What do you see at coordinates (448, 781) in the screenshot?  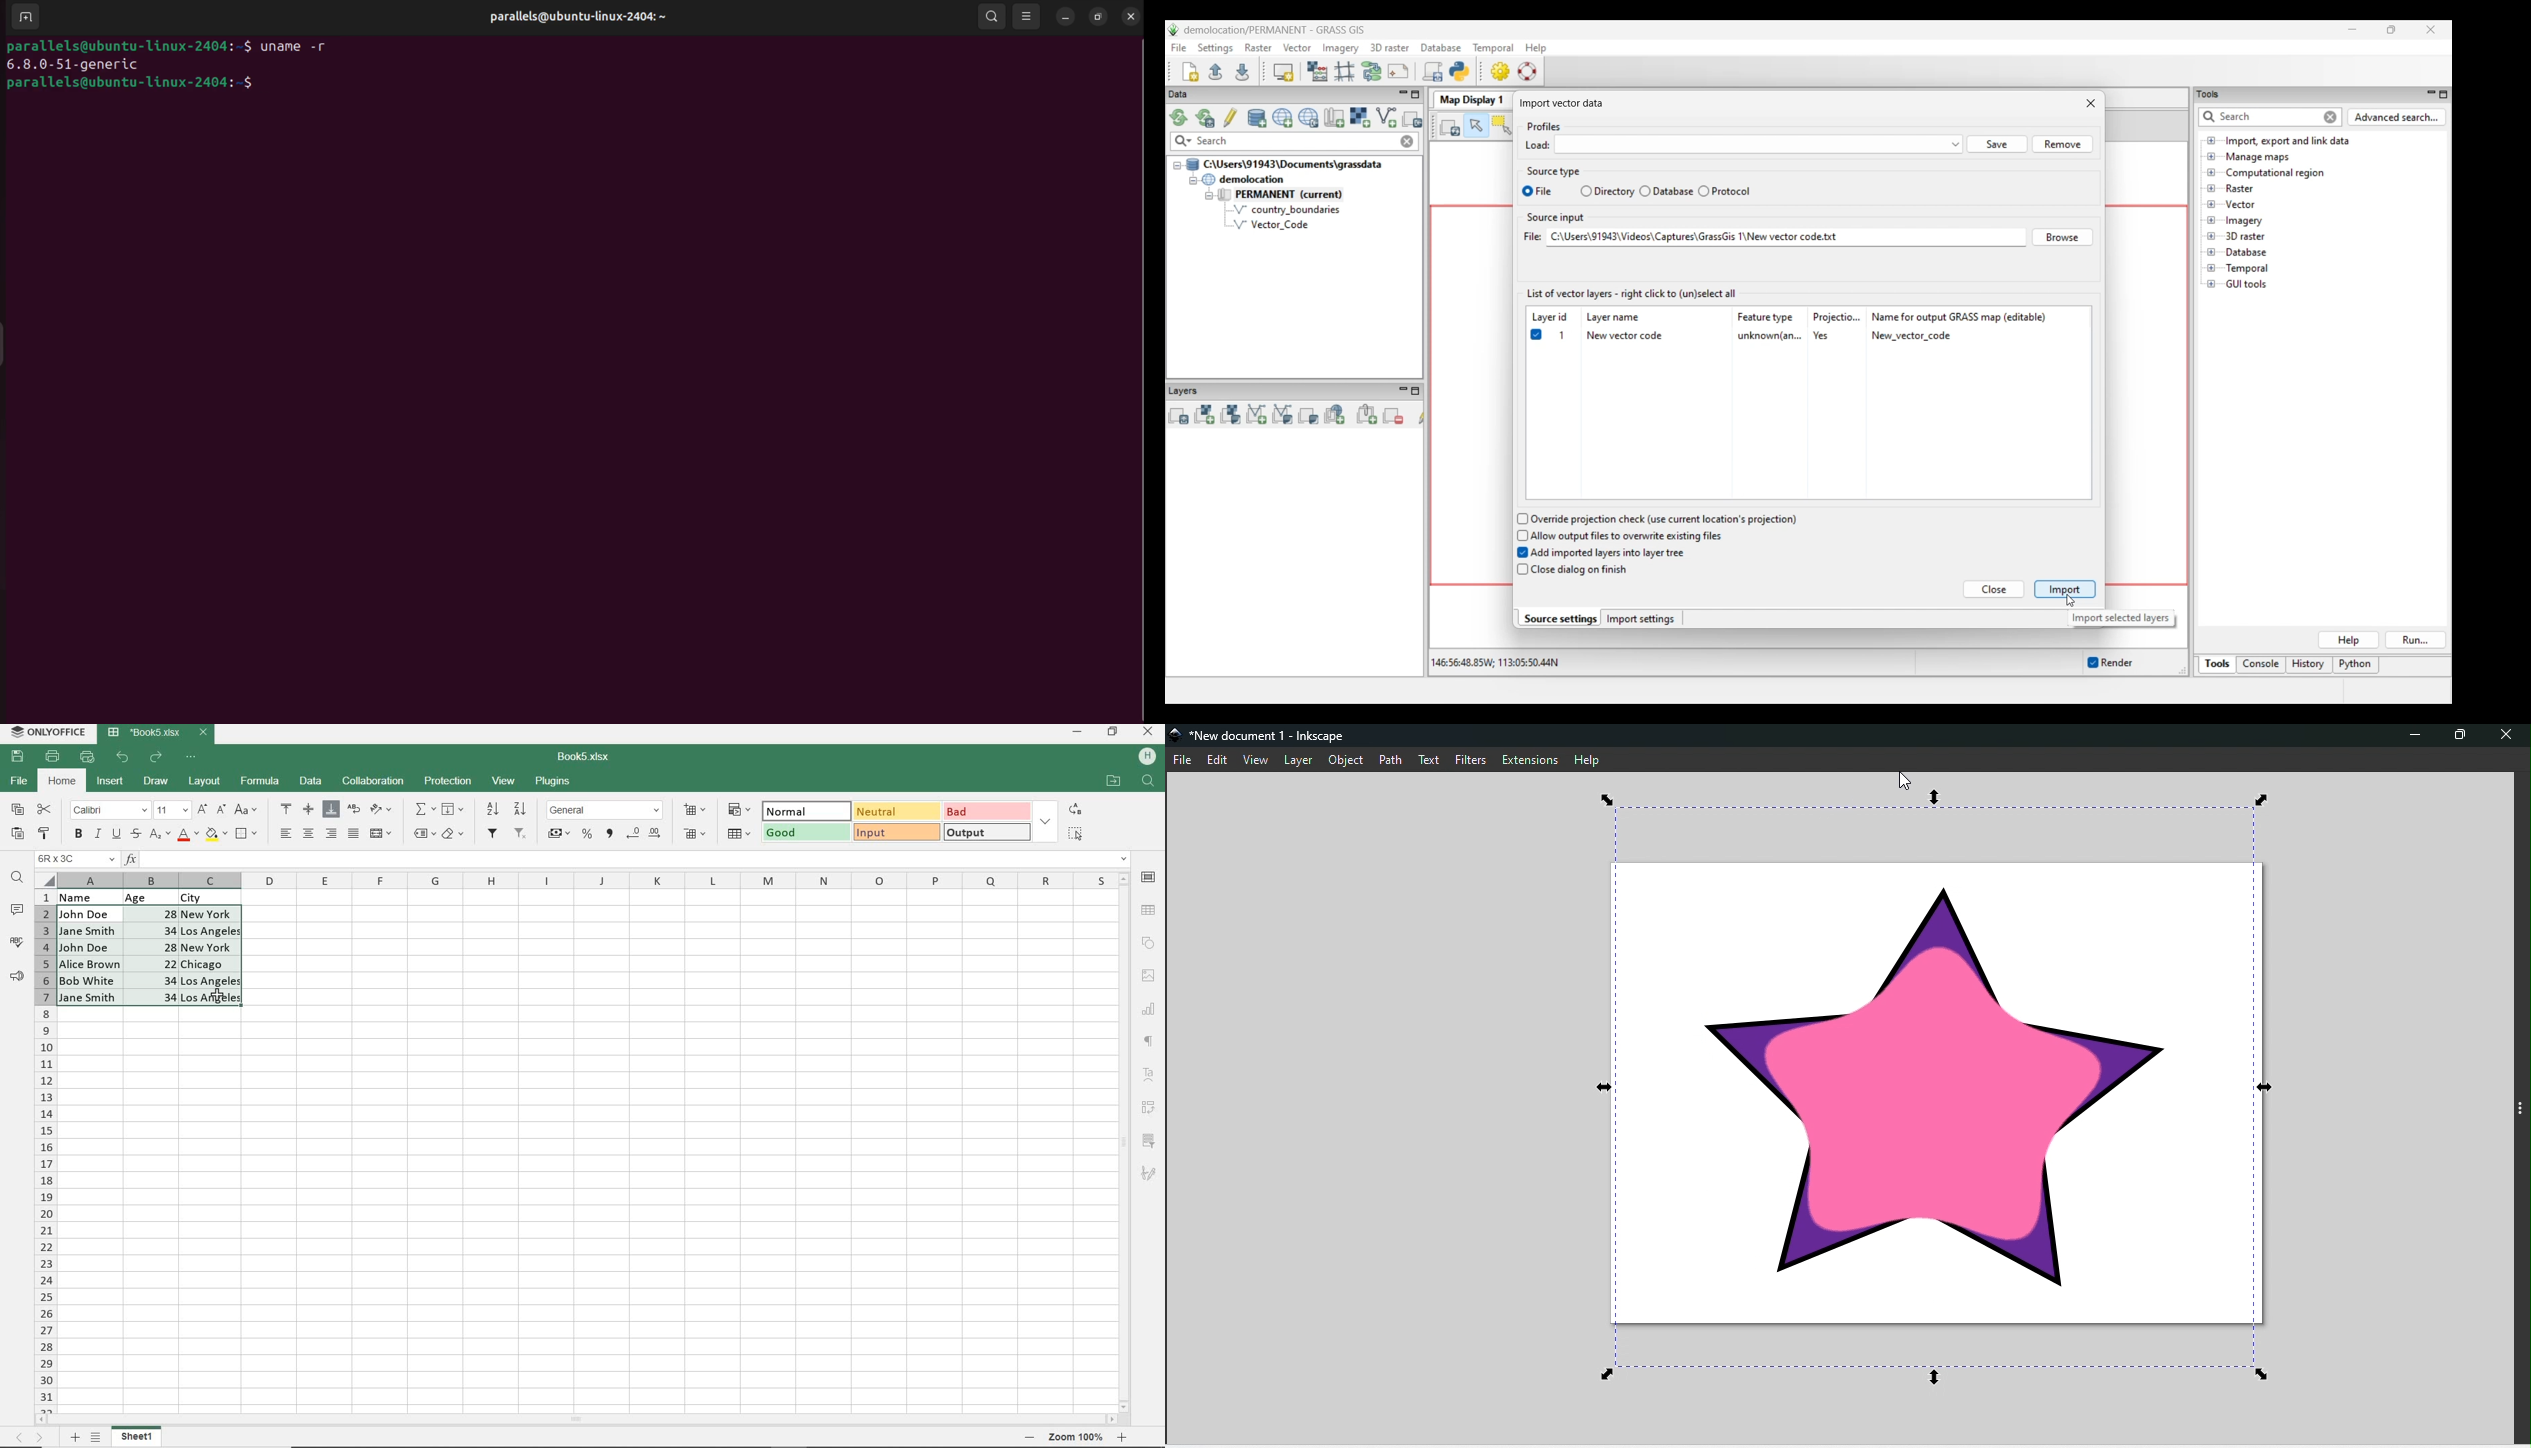 I see `PROTECTION` at bounding box center [448, 781].